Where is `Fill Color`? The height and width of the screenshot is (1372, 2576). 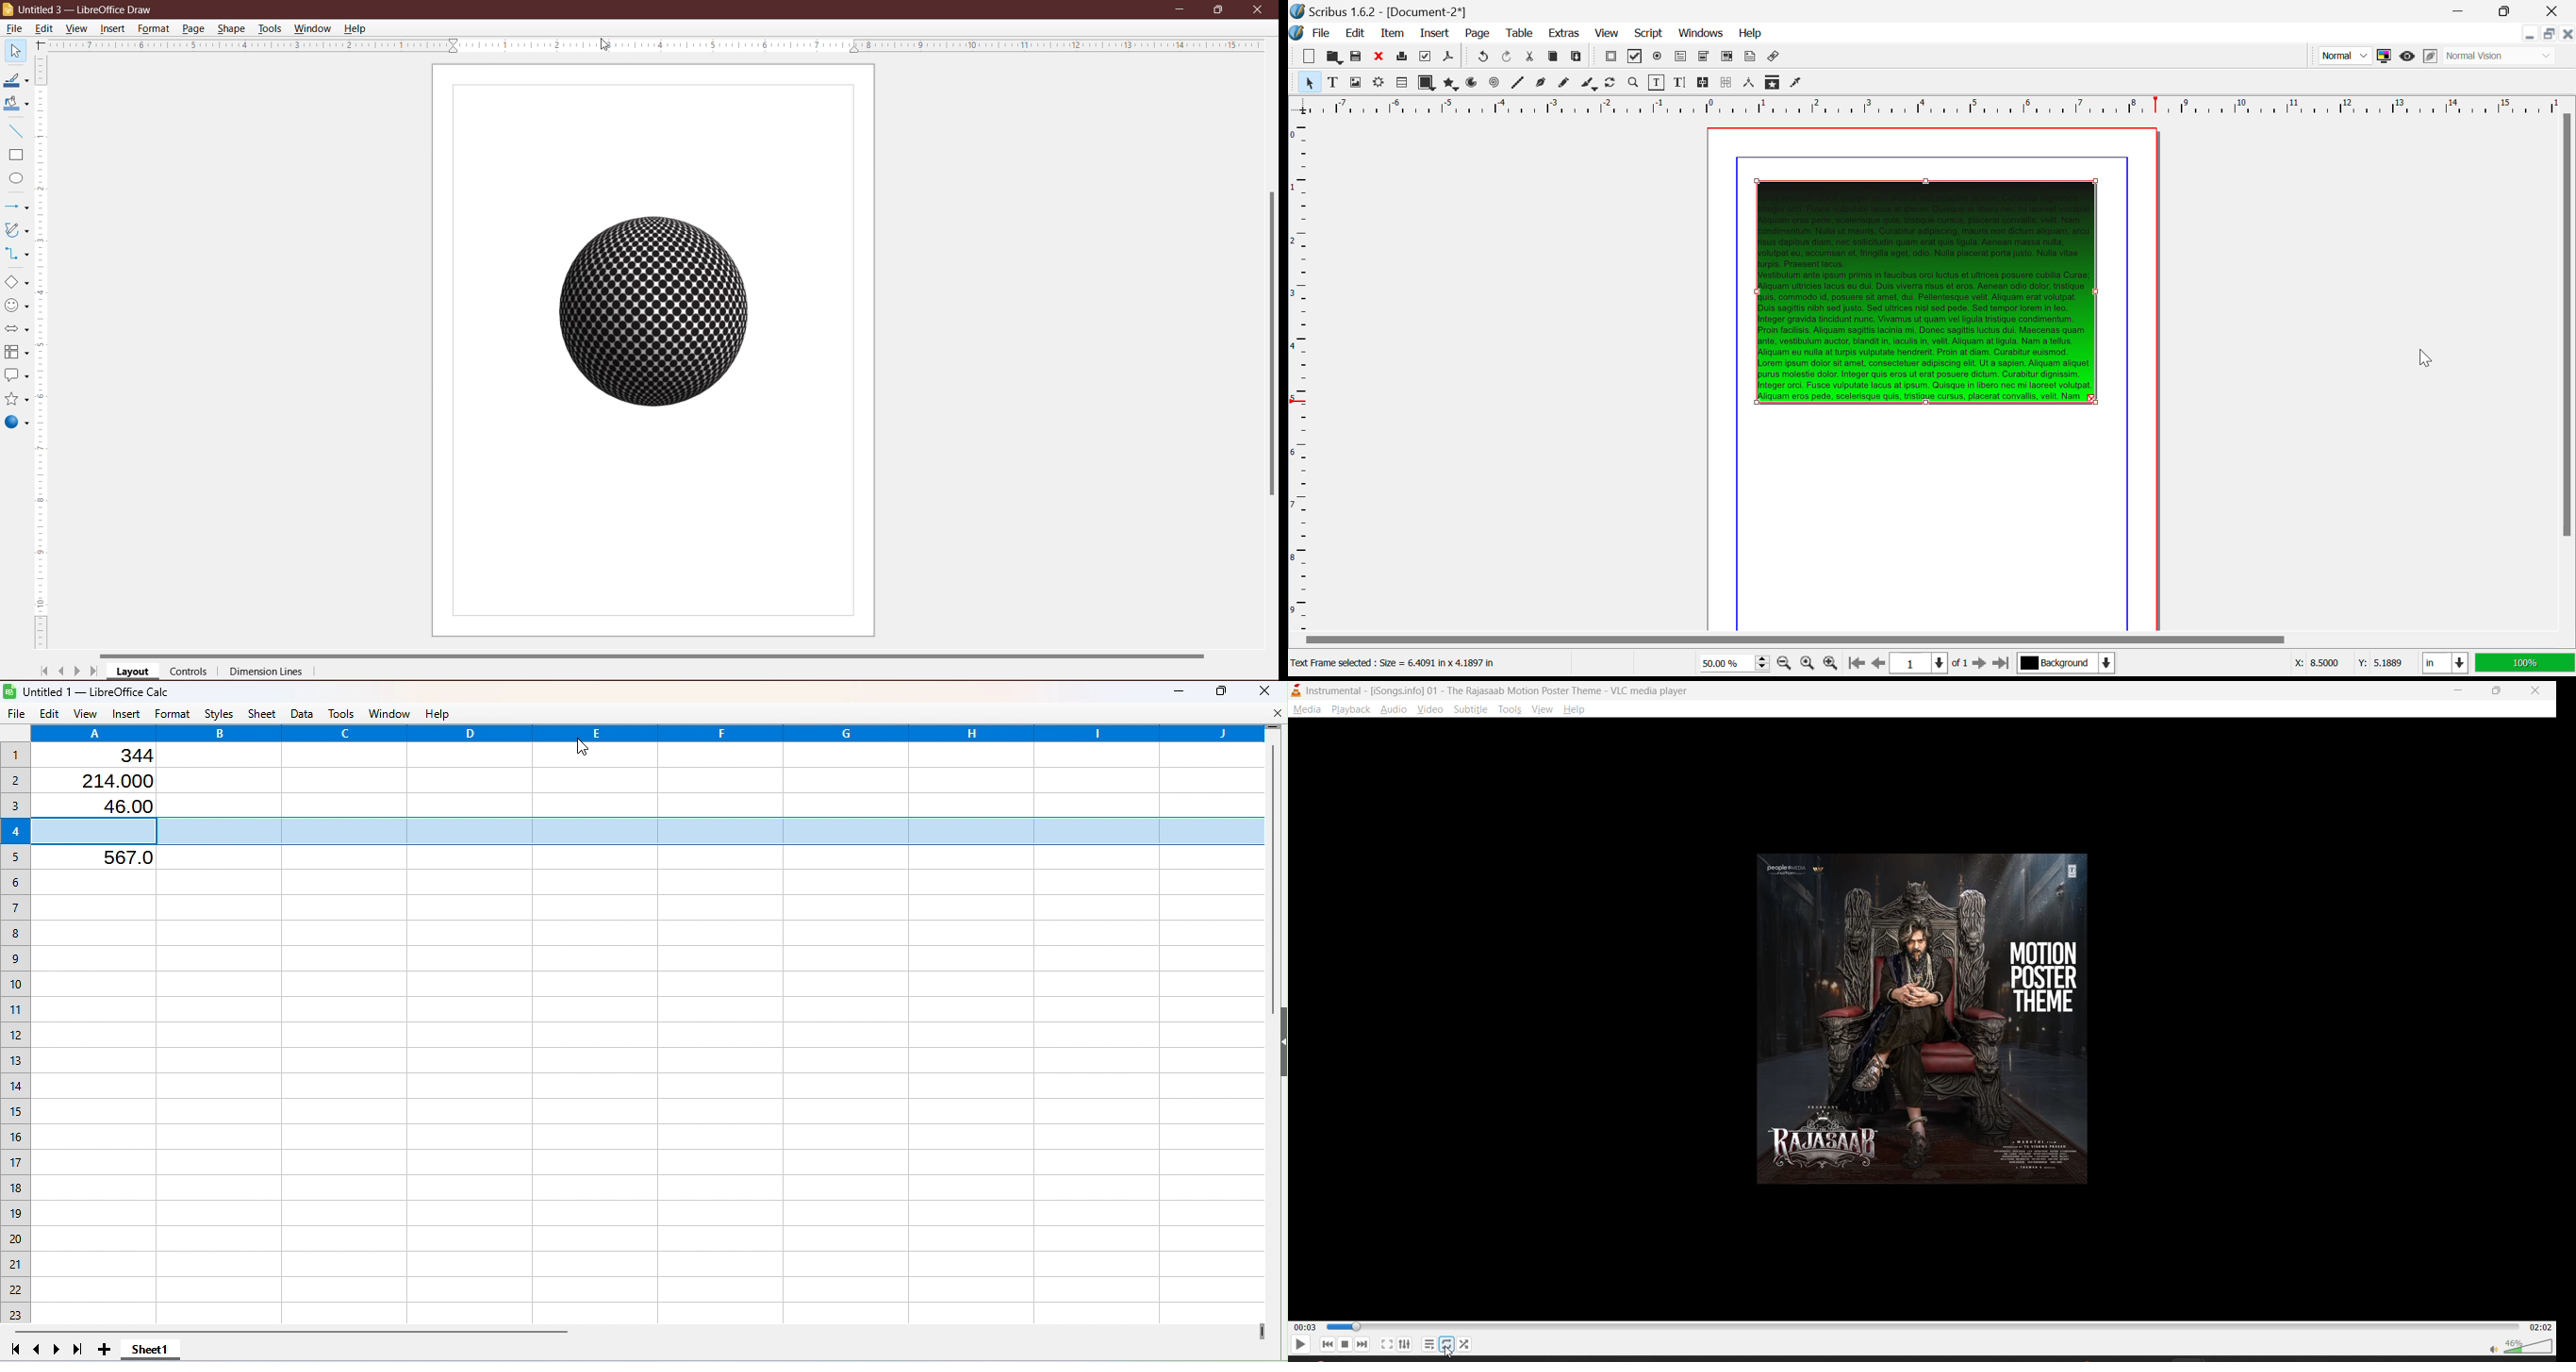
Fill Color is located at coordinates (13, 104).